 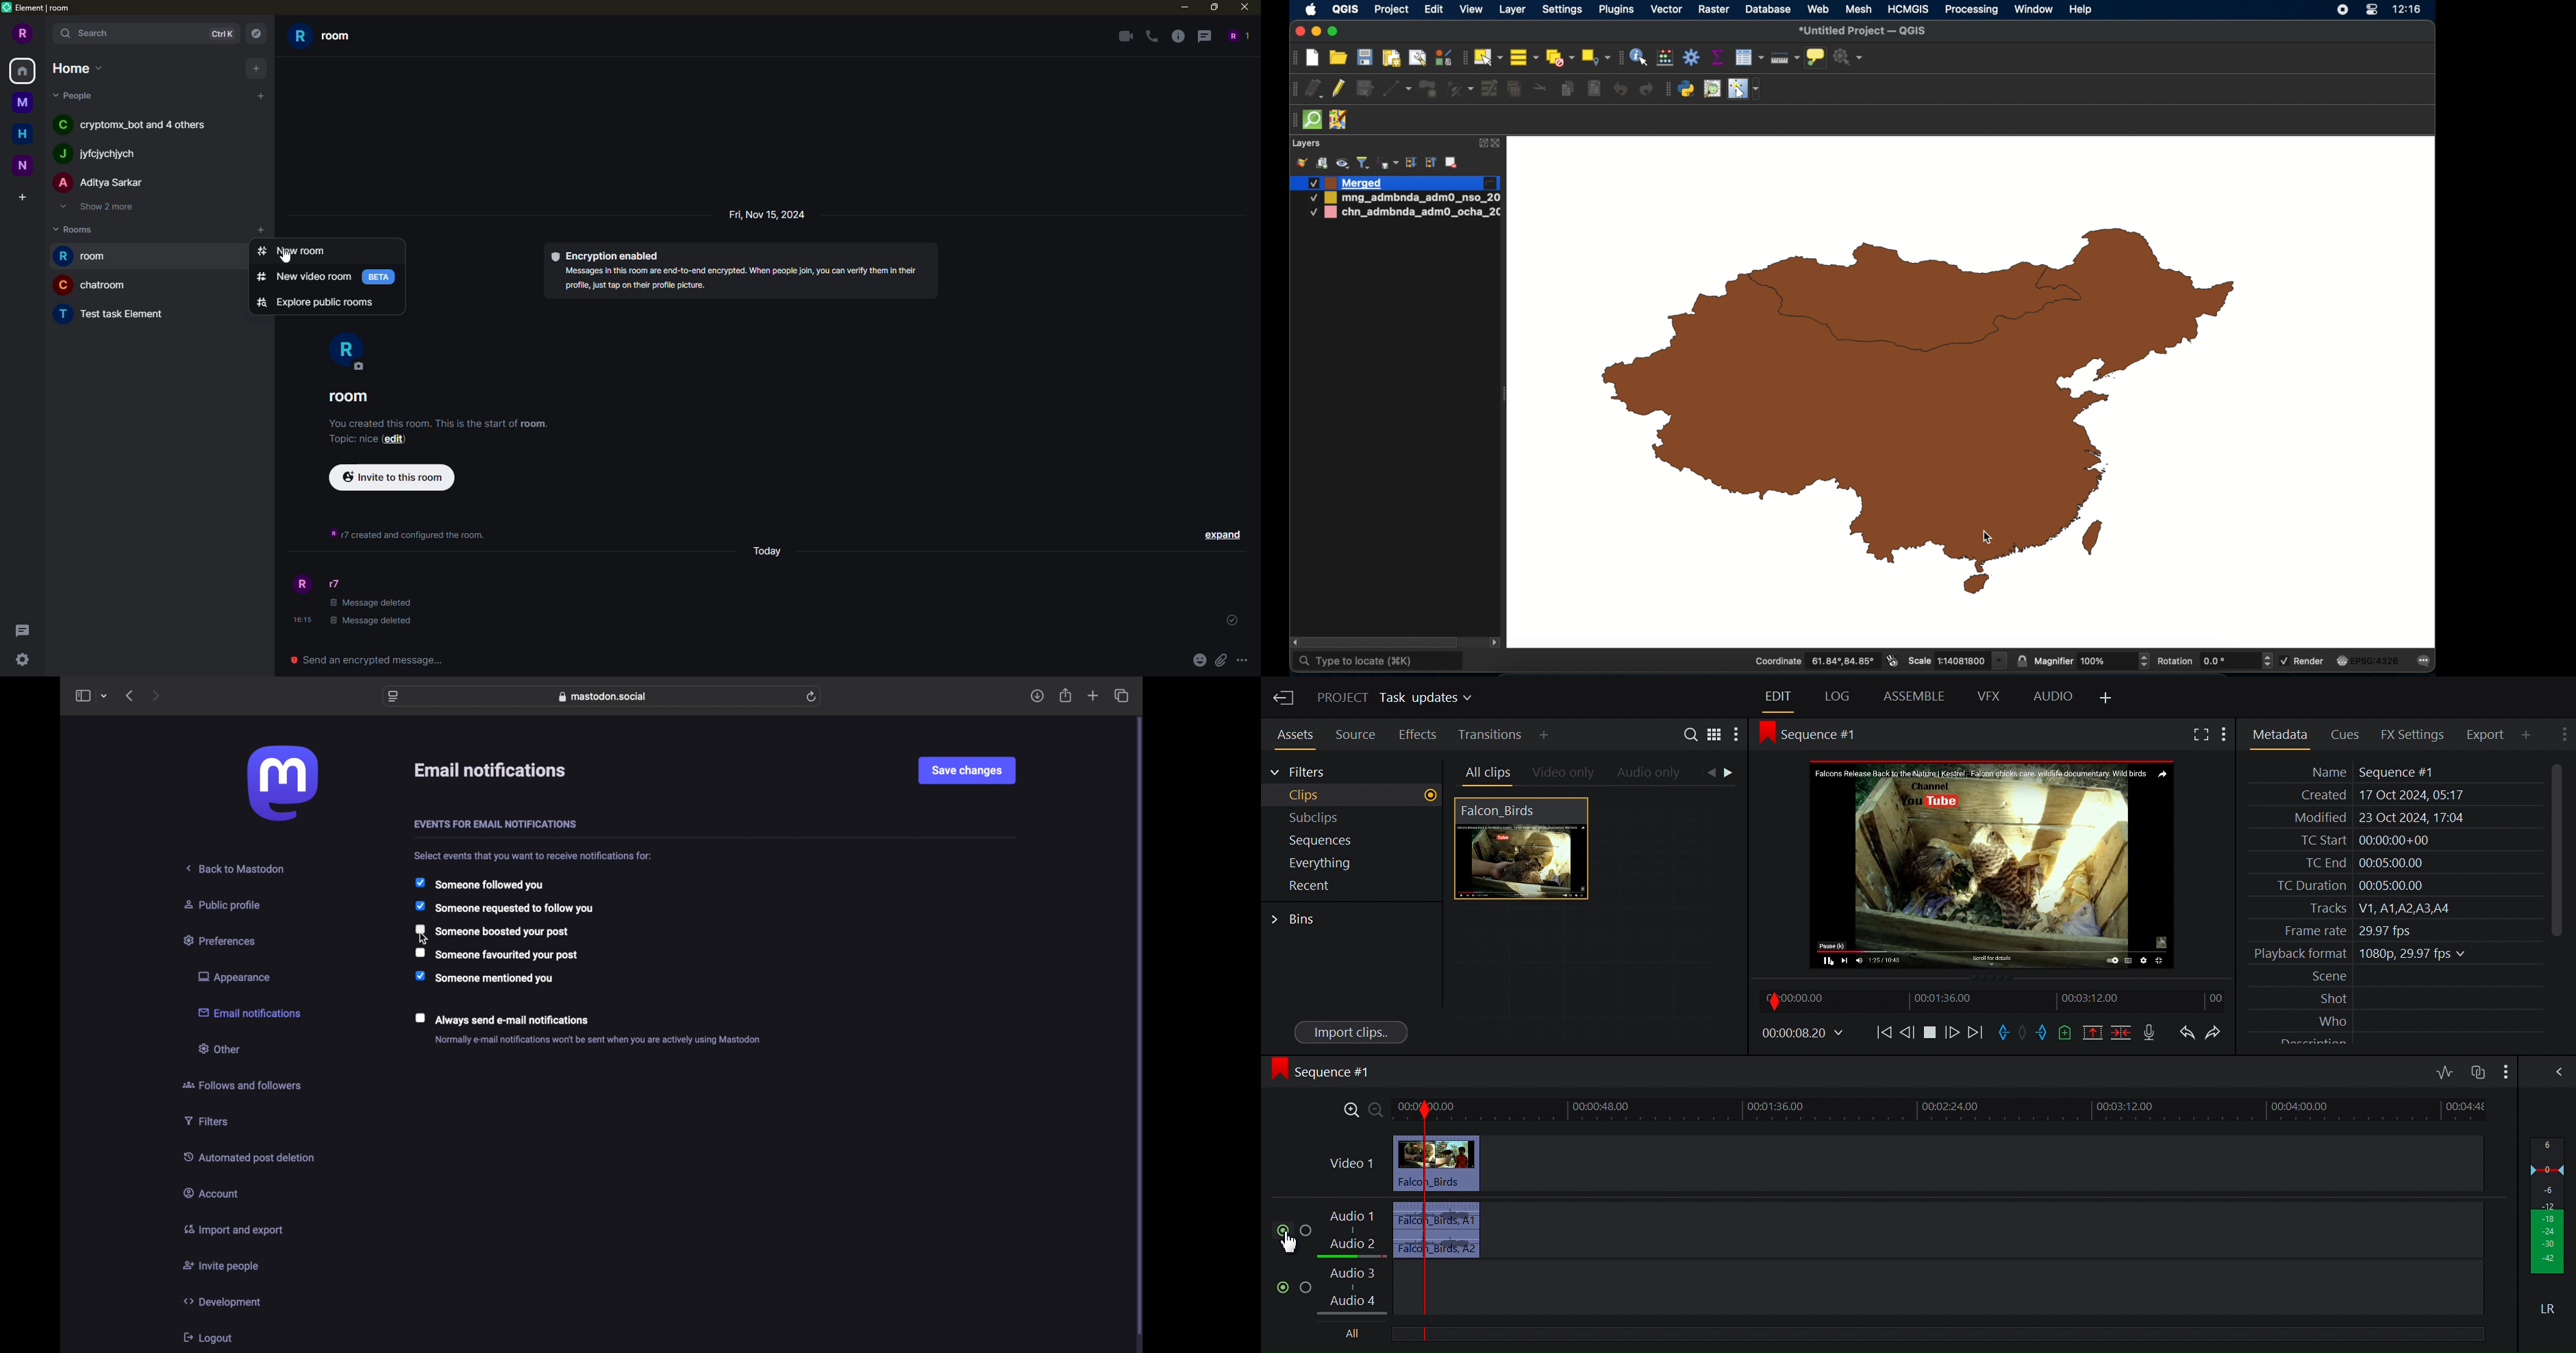 What do you see at coordinates (207, 1337) in the screenshot?
I see `logout` at bounding box center [207, 1337].